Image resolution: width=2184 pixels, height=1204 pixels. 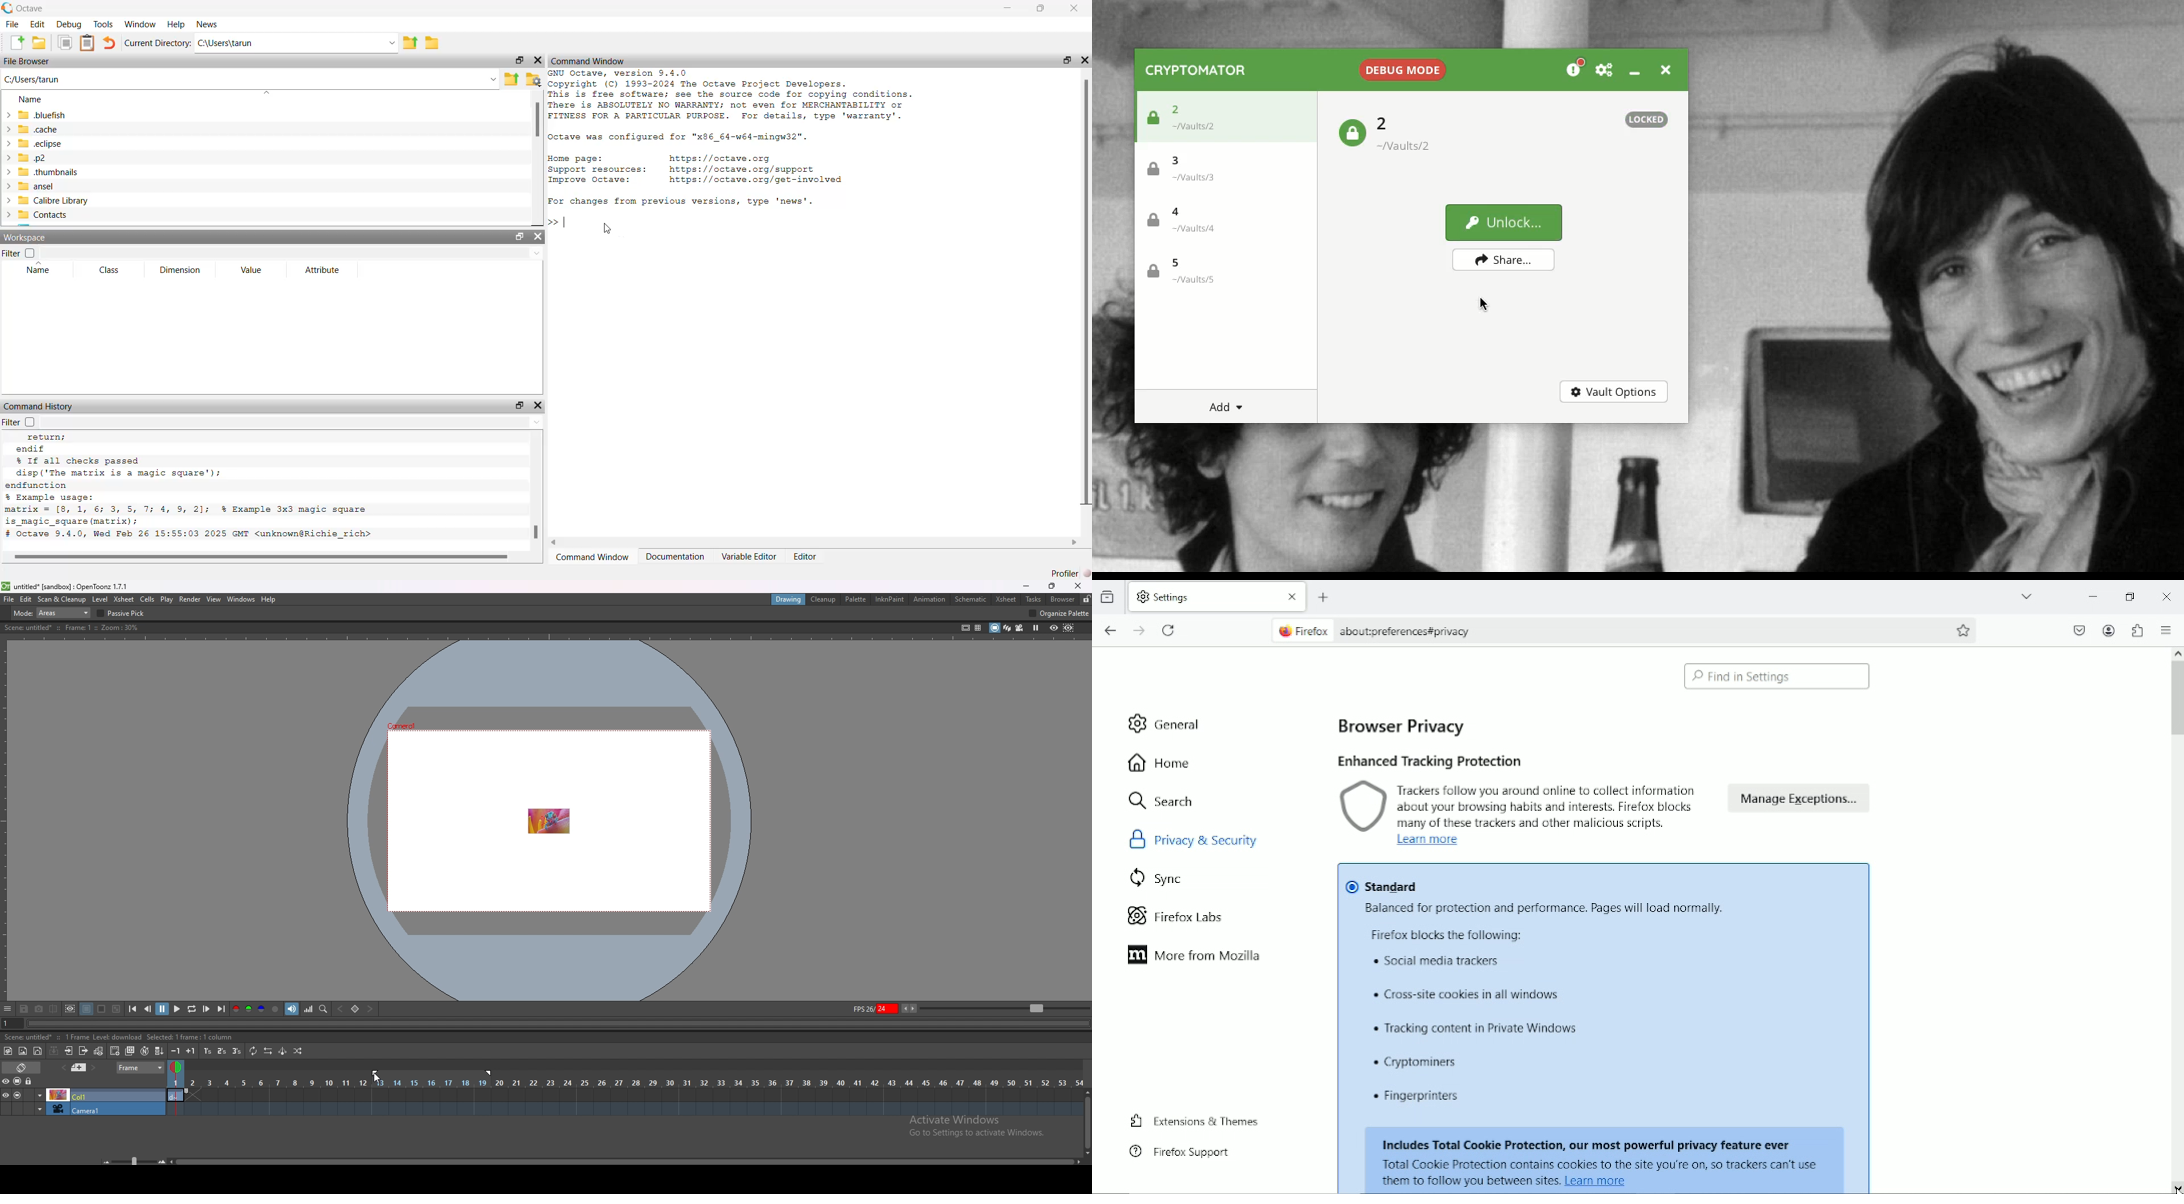 I want to click on next frame, so click(x=207, y=1009).